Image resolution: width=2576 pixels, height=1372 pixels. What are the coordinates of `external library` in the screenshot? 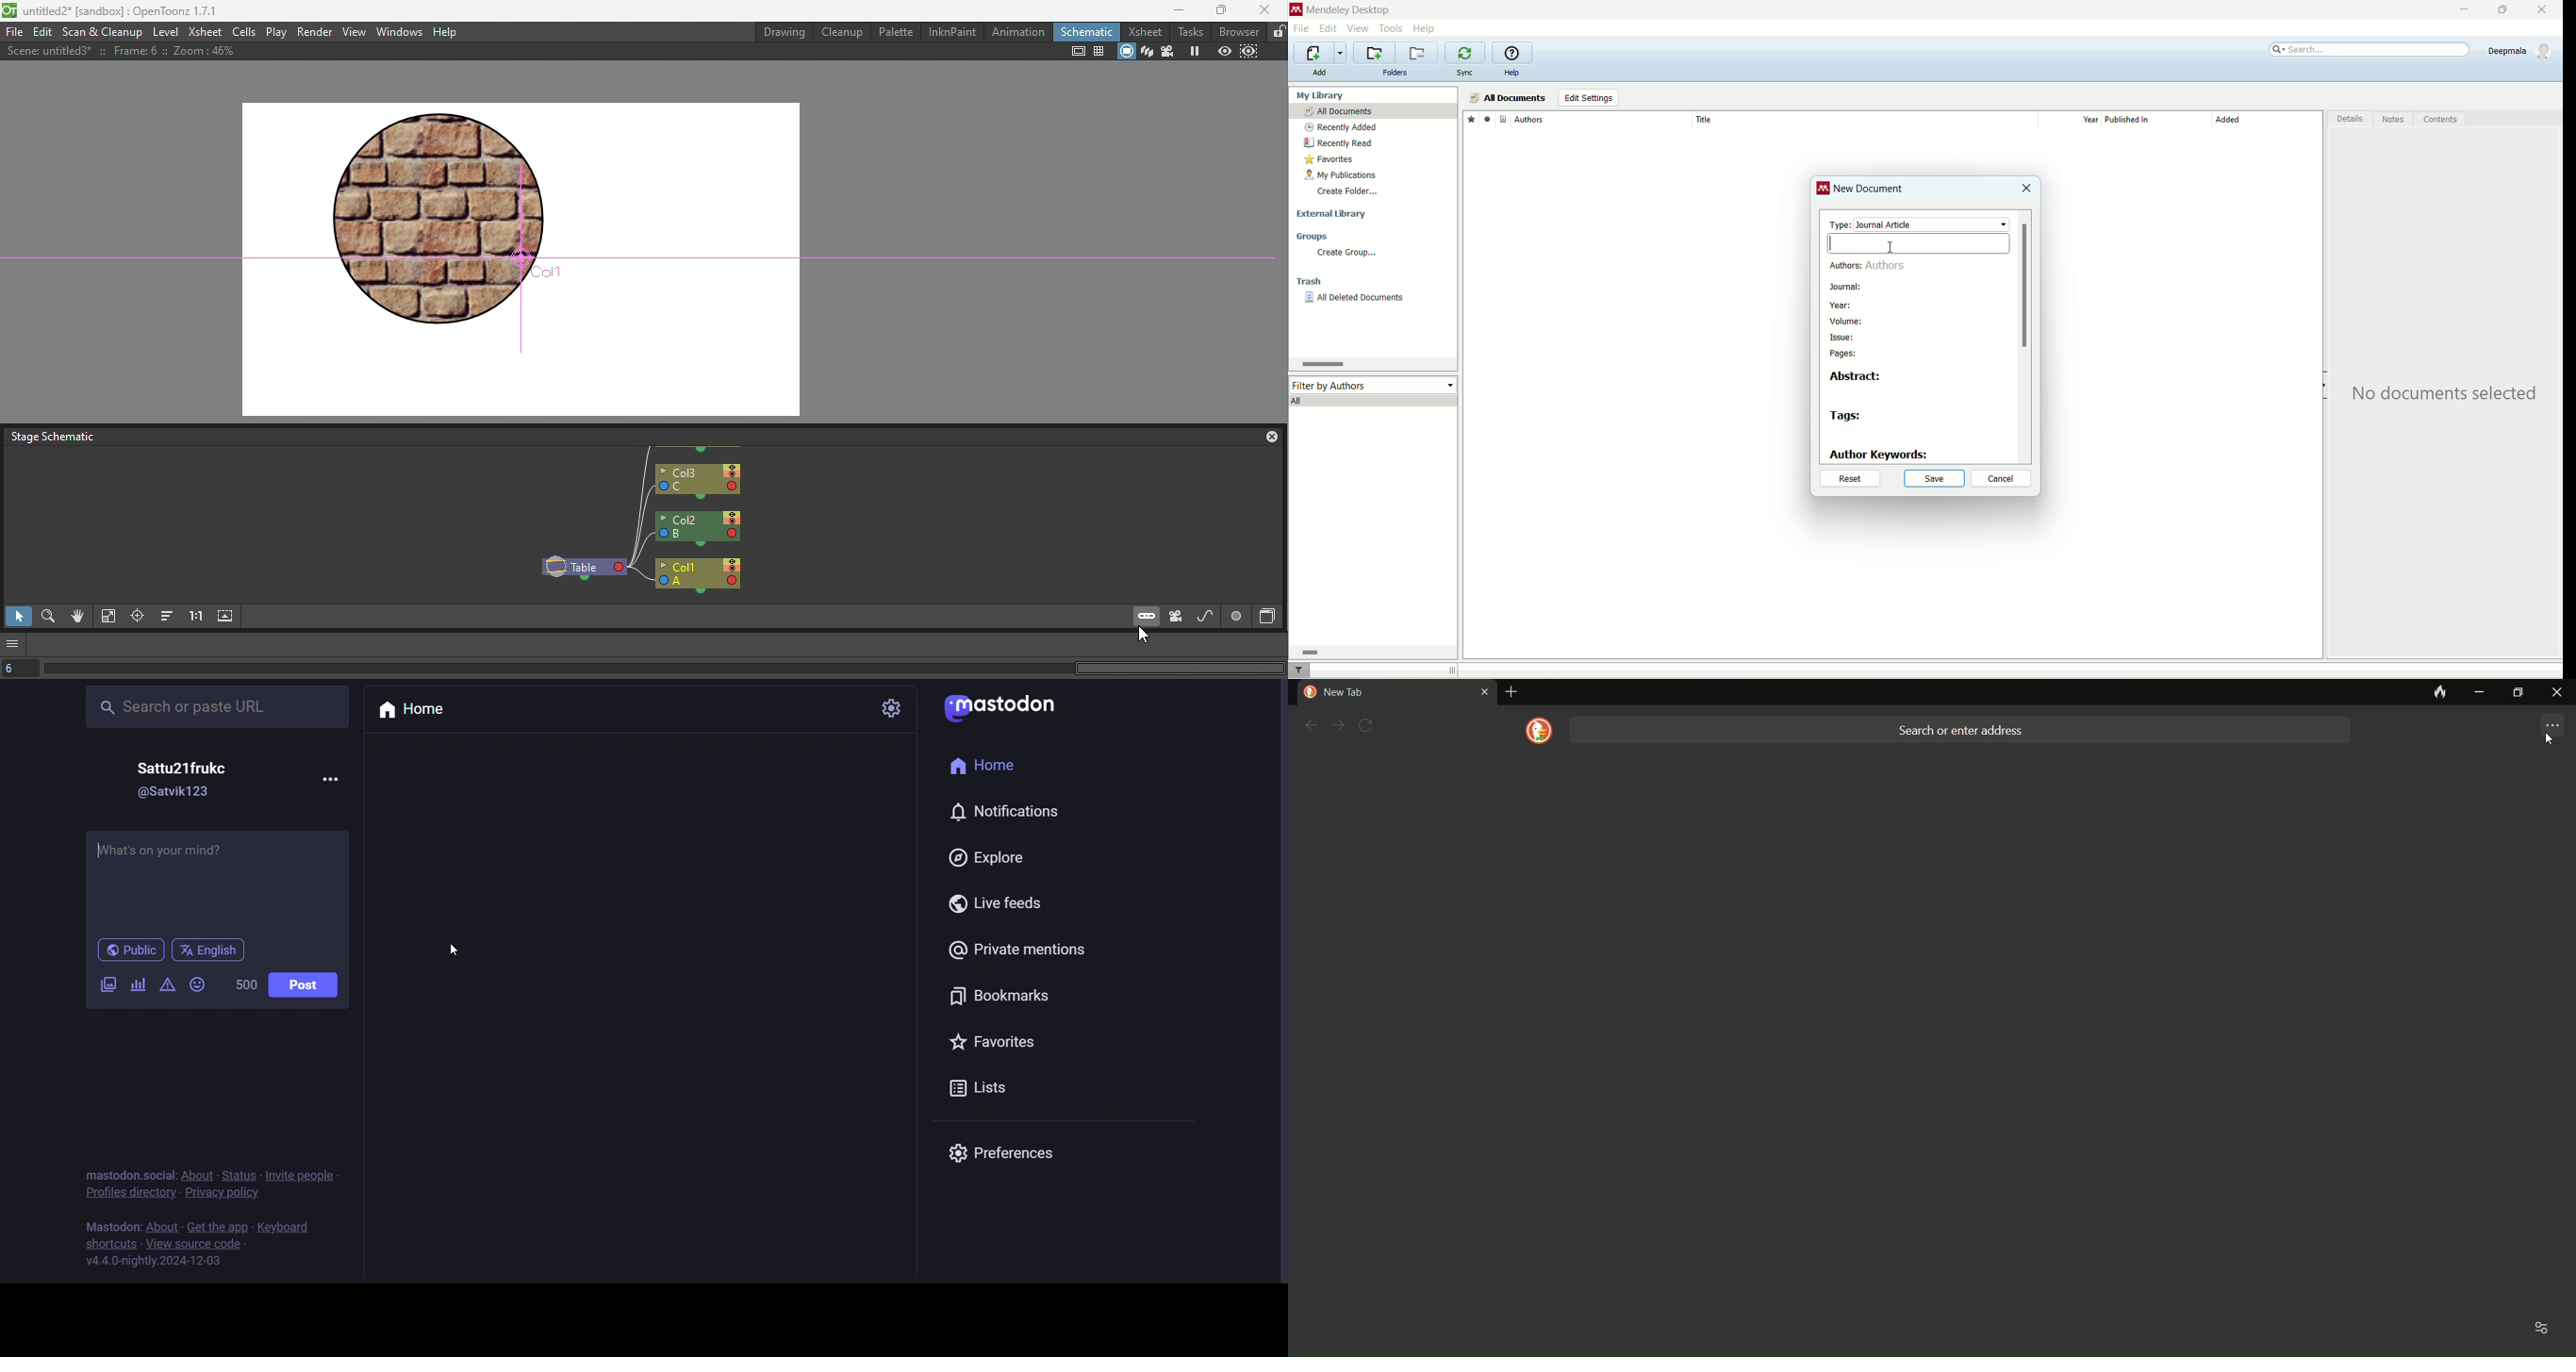 It's located at (1334, 215).